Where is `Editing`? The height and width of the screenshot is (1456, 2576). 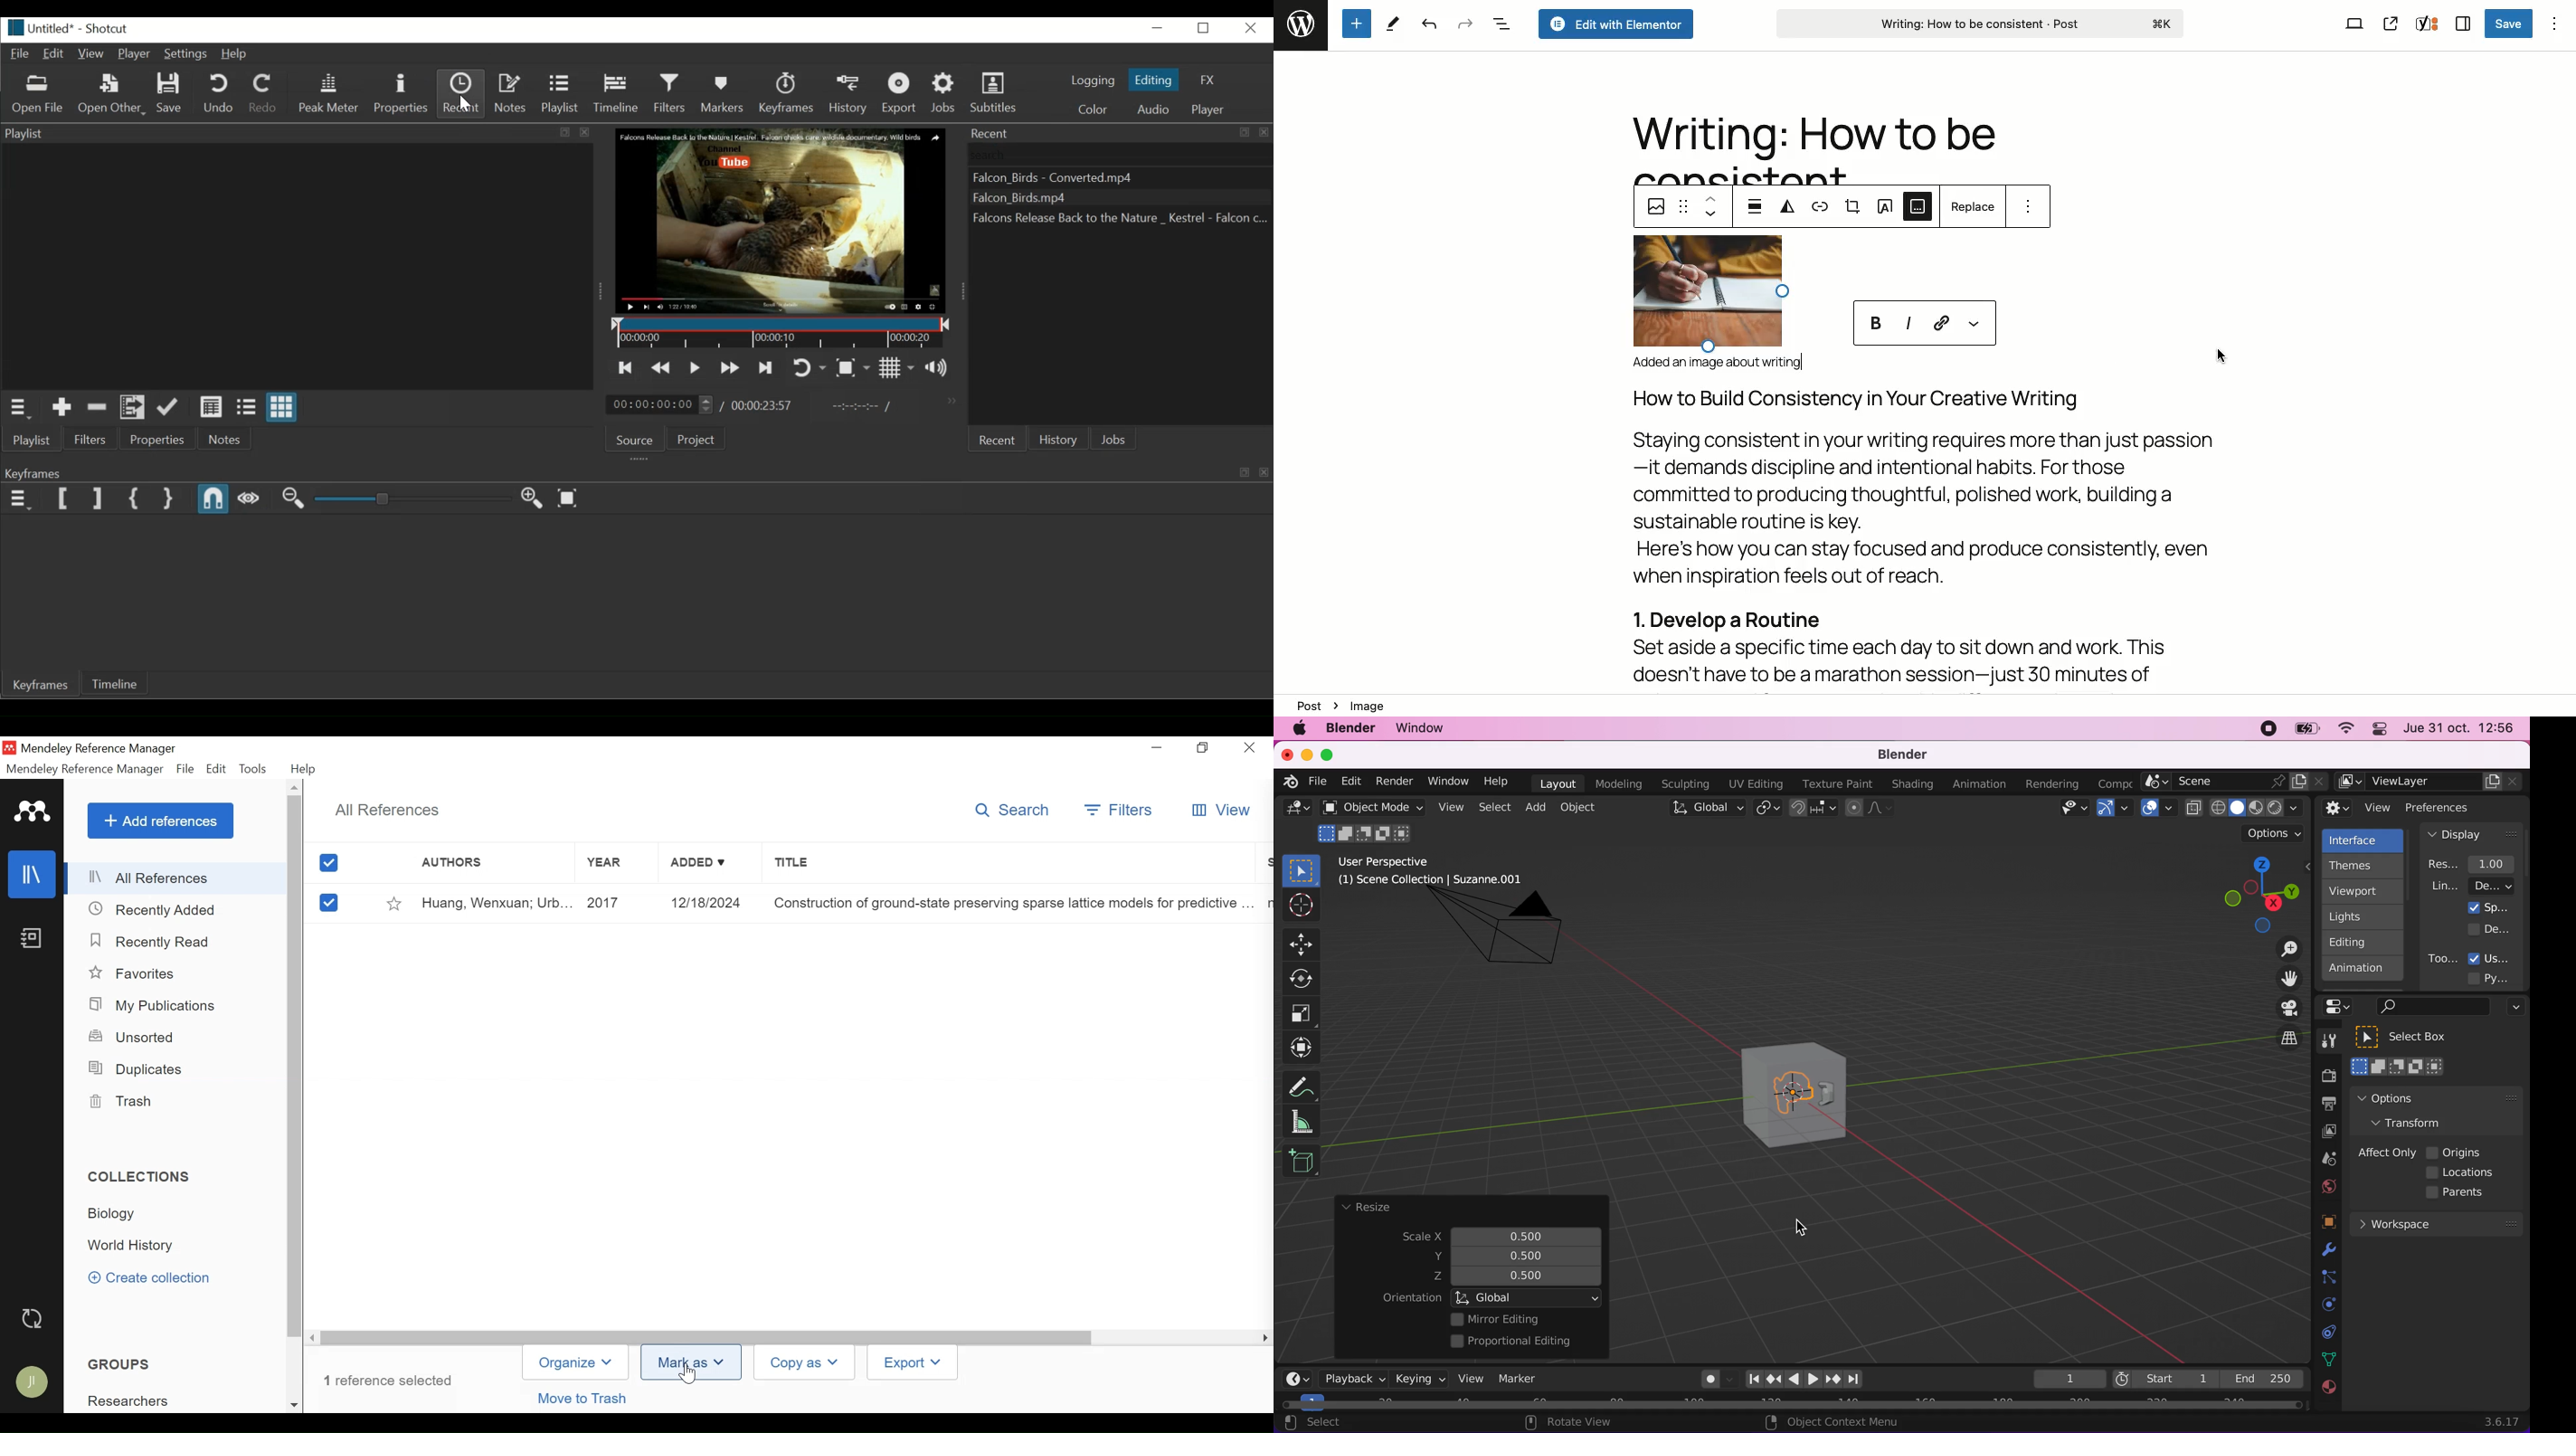 Editing is located at coordinates (1155, 80).